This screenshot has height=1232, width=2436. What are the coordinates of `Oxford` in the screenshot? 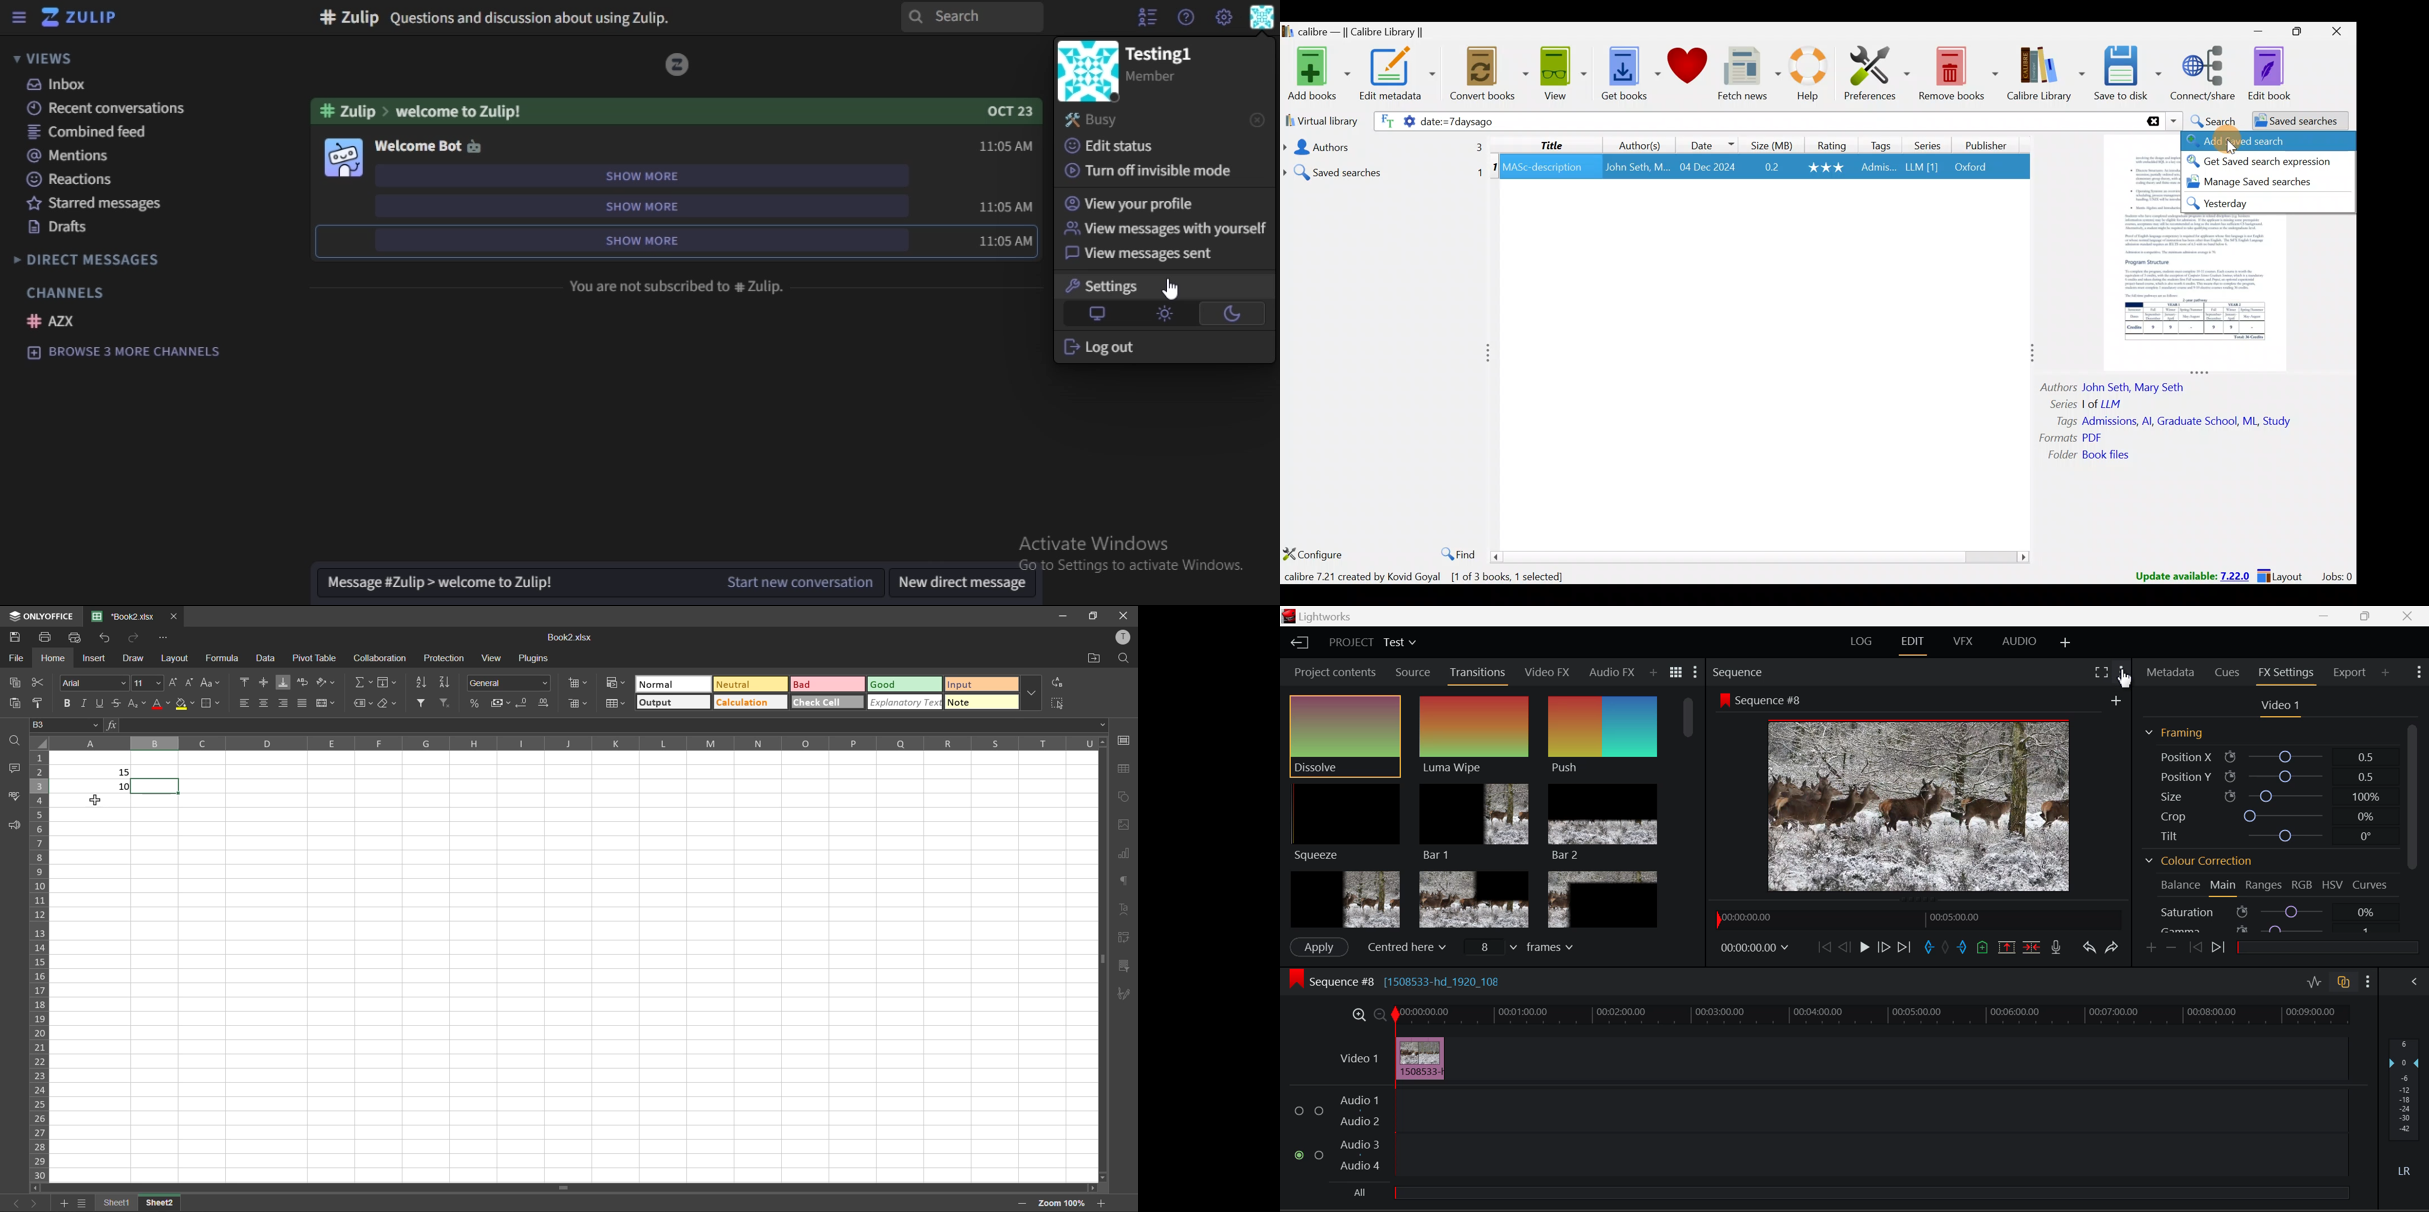 It's located at (1976, 167).